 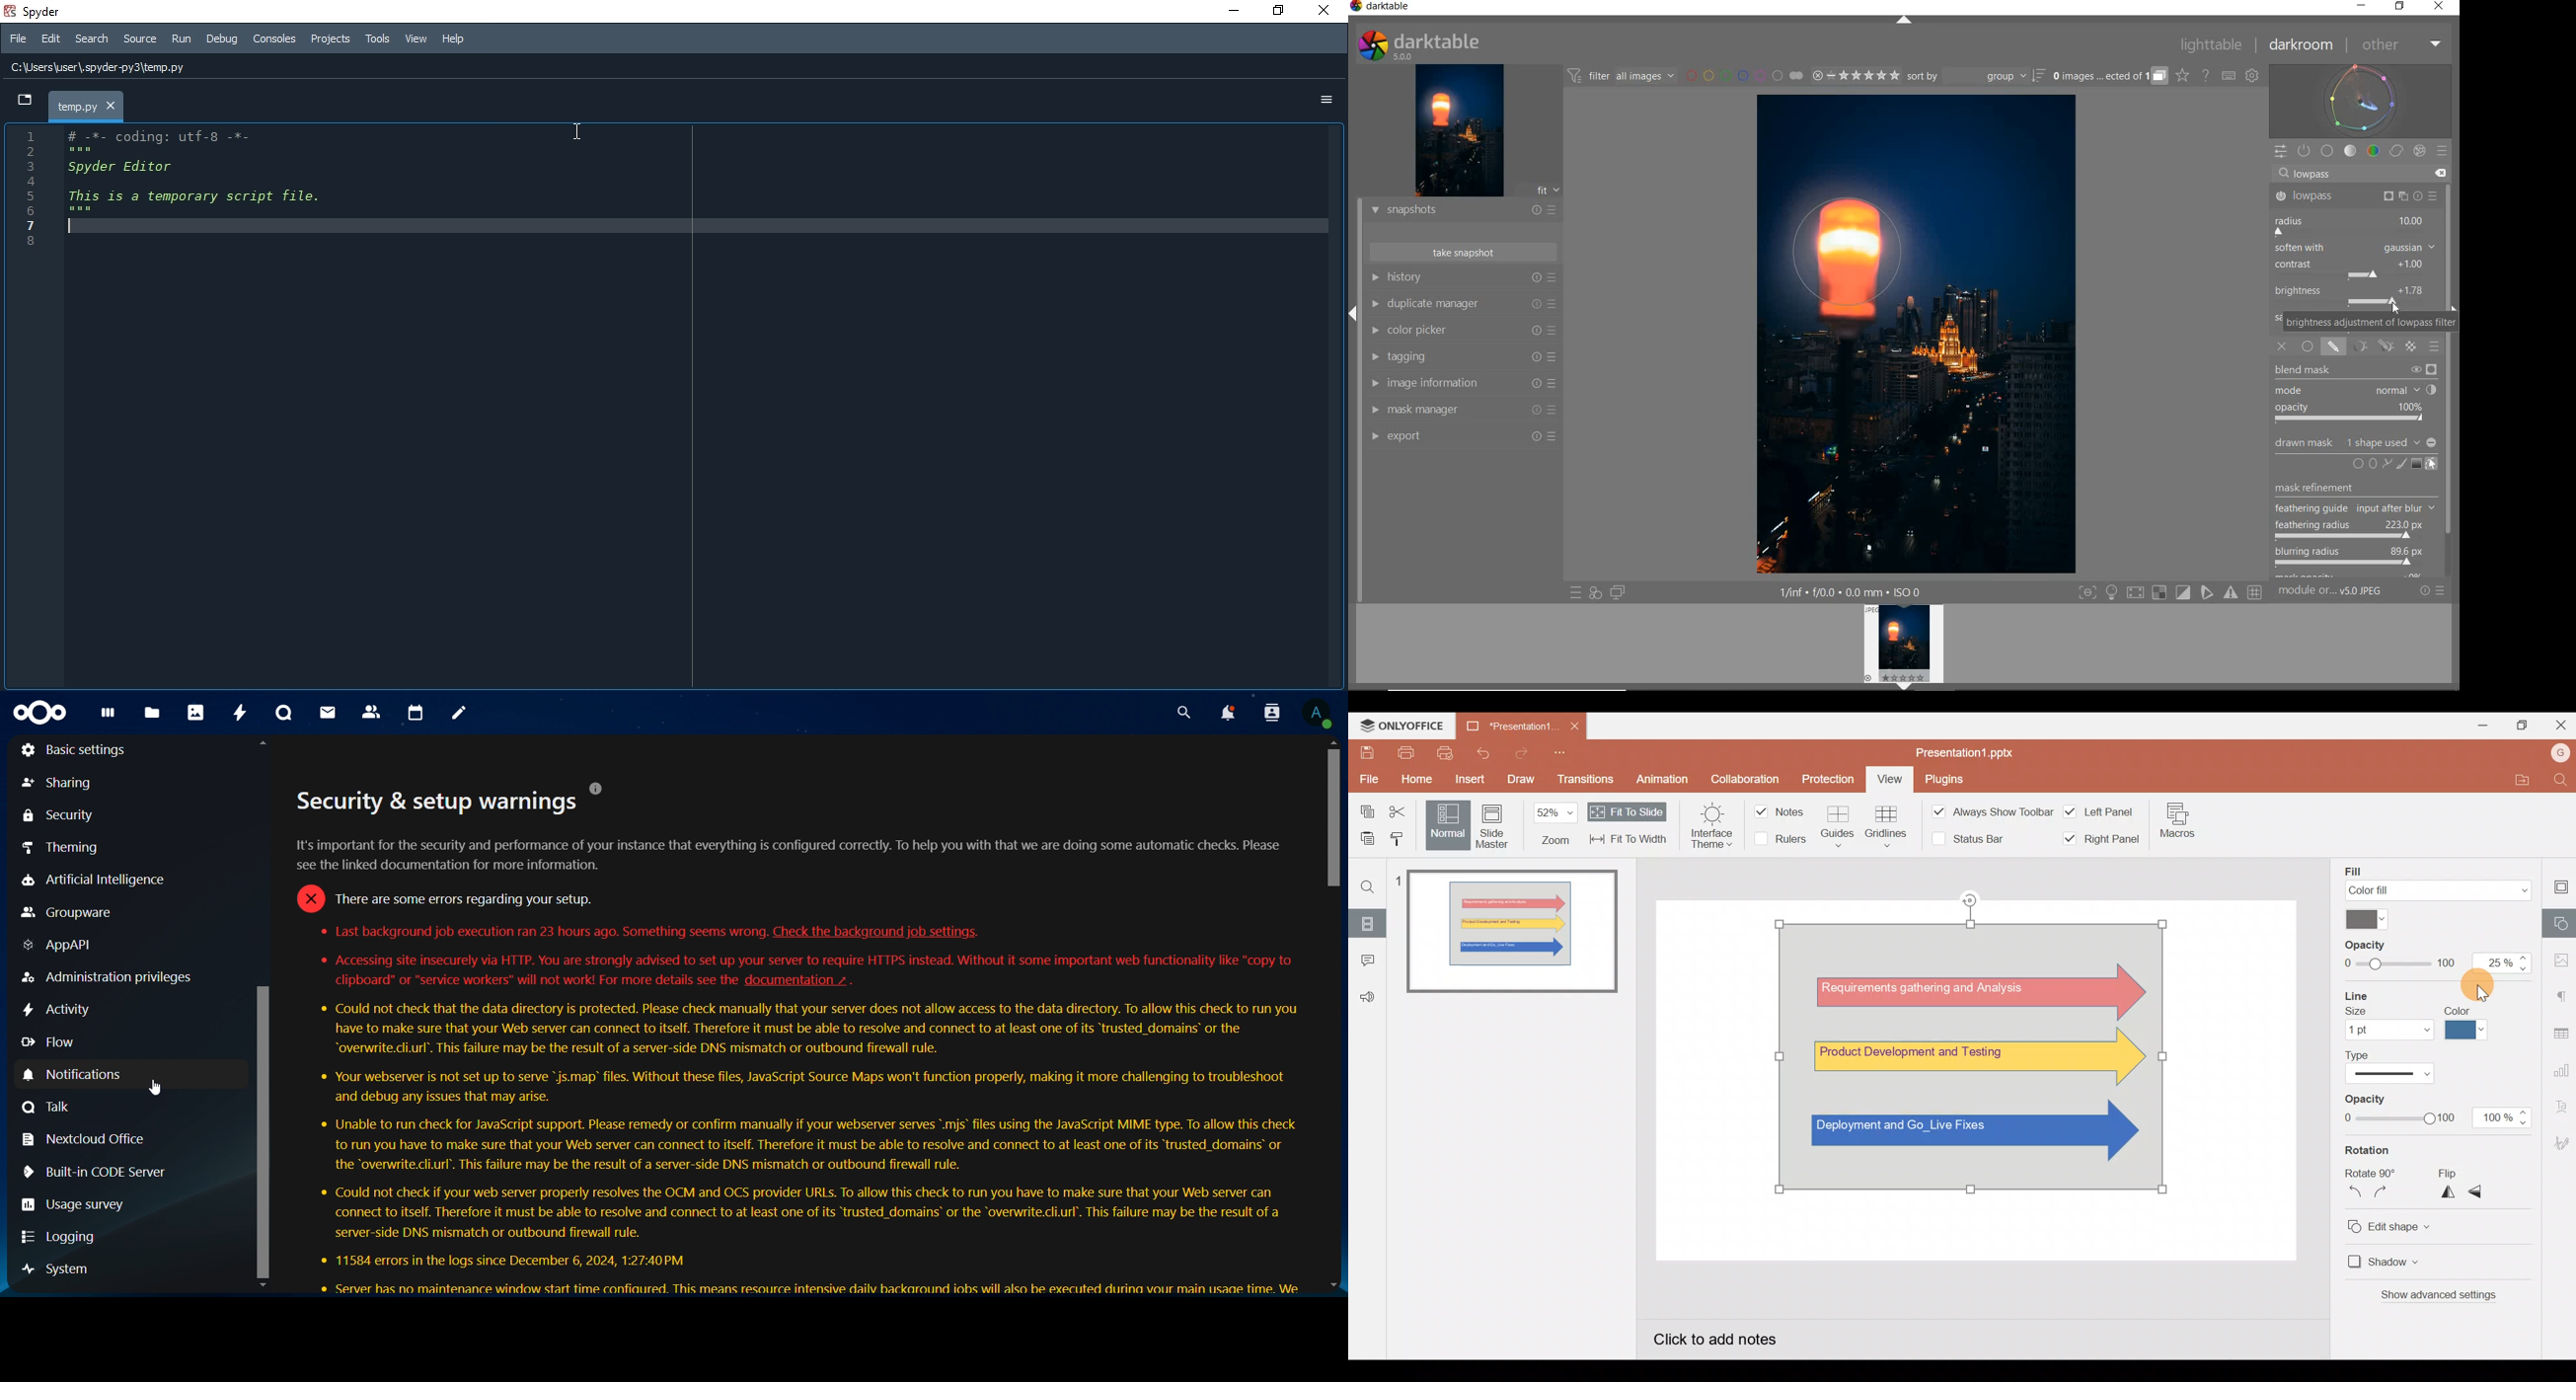 What do you see at coordinates (2353, 224) in the screenshot?
I see `RADIUS` at bounding box center [2353, 224].